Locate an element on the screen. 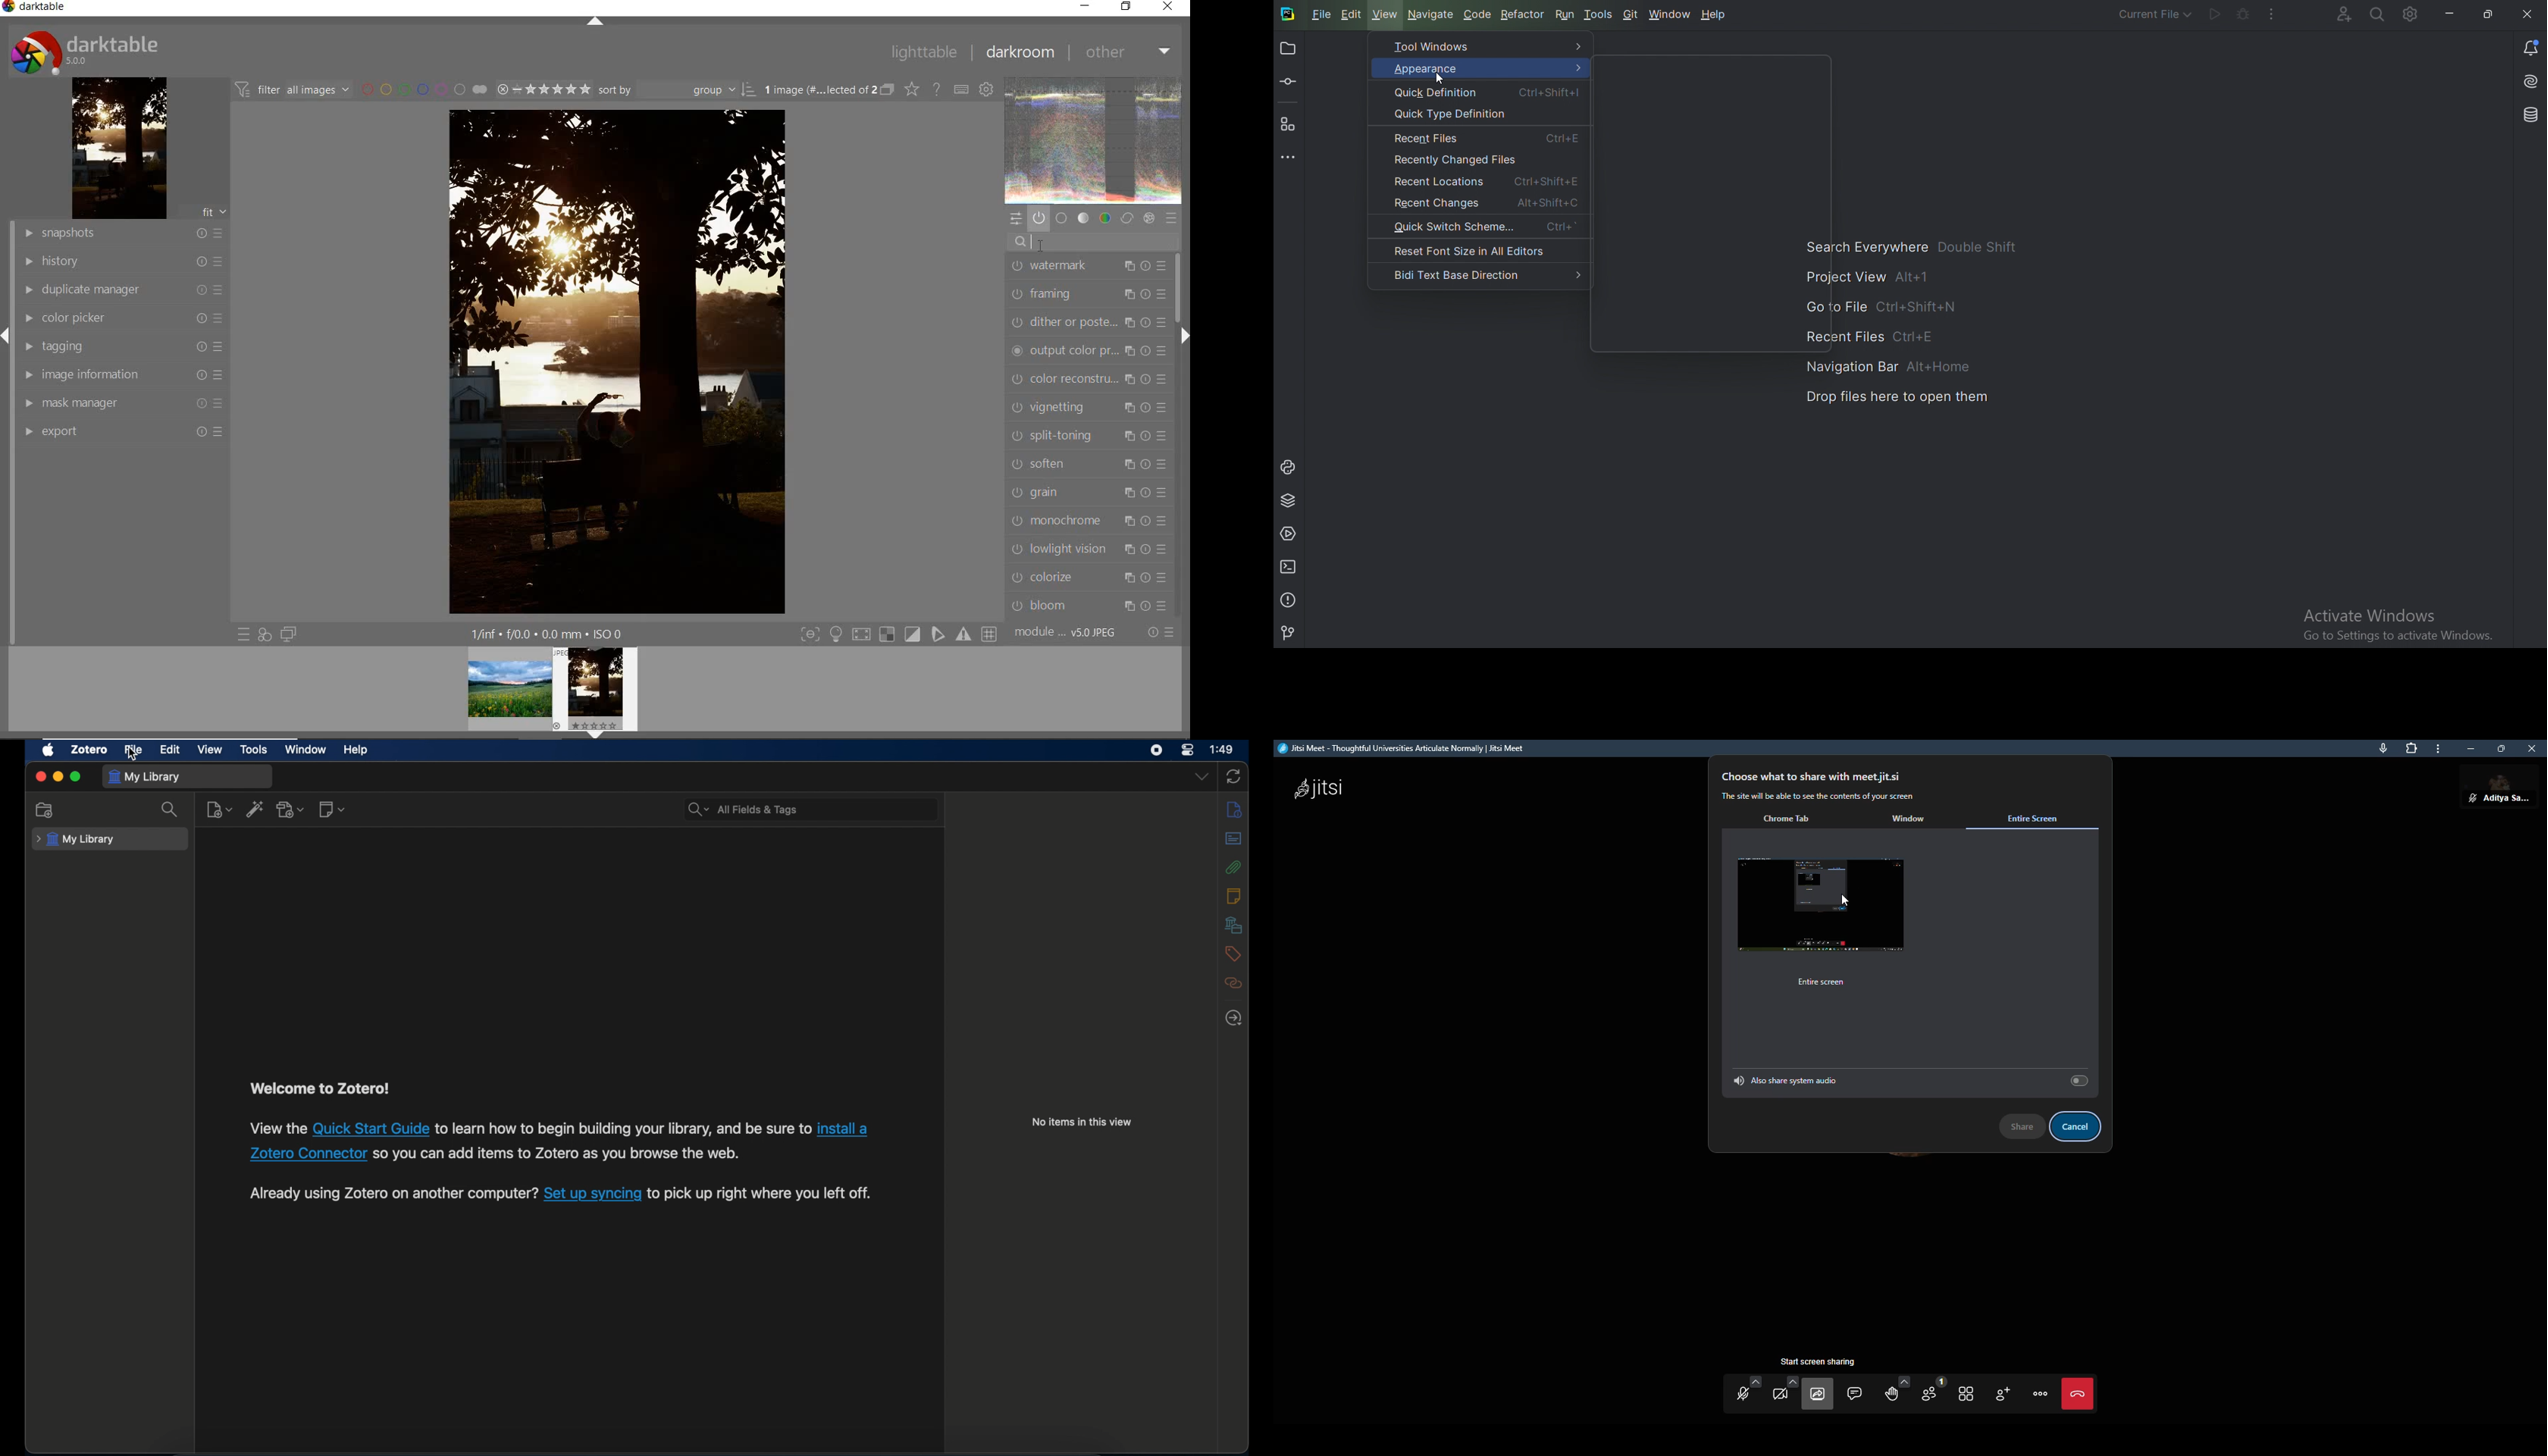  toggle modes is located at coordinates (898, 636).